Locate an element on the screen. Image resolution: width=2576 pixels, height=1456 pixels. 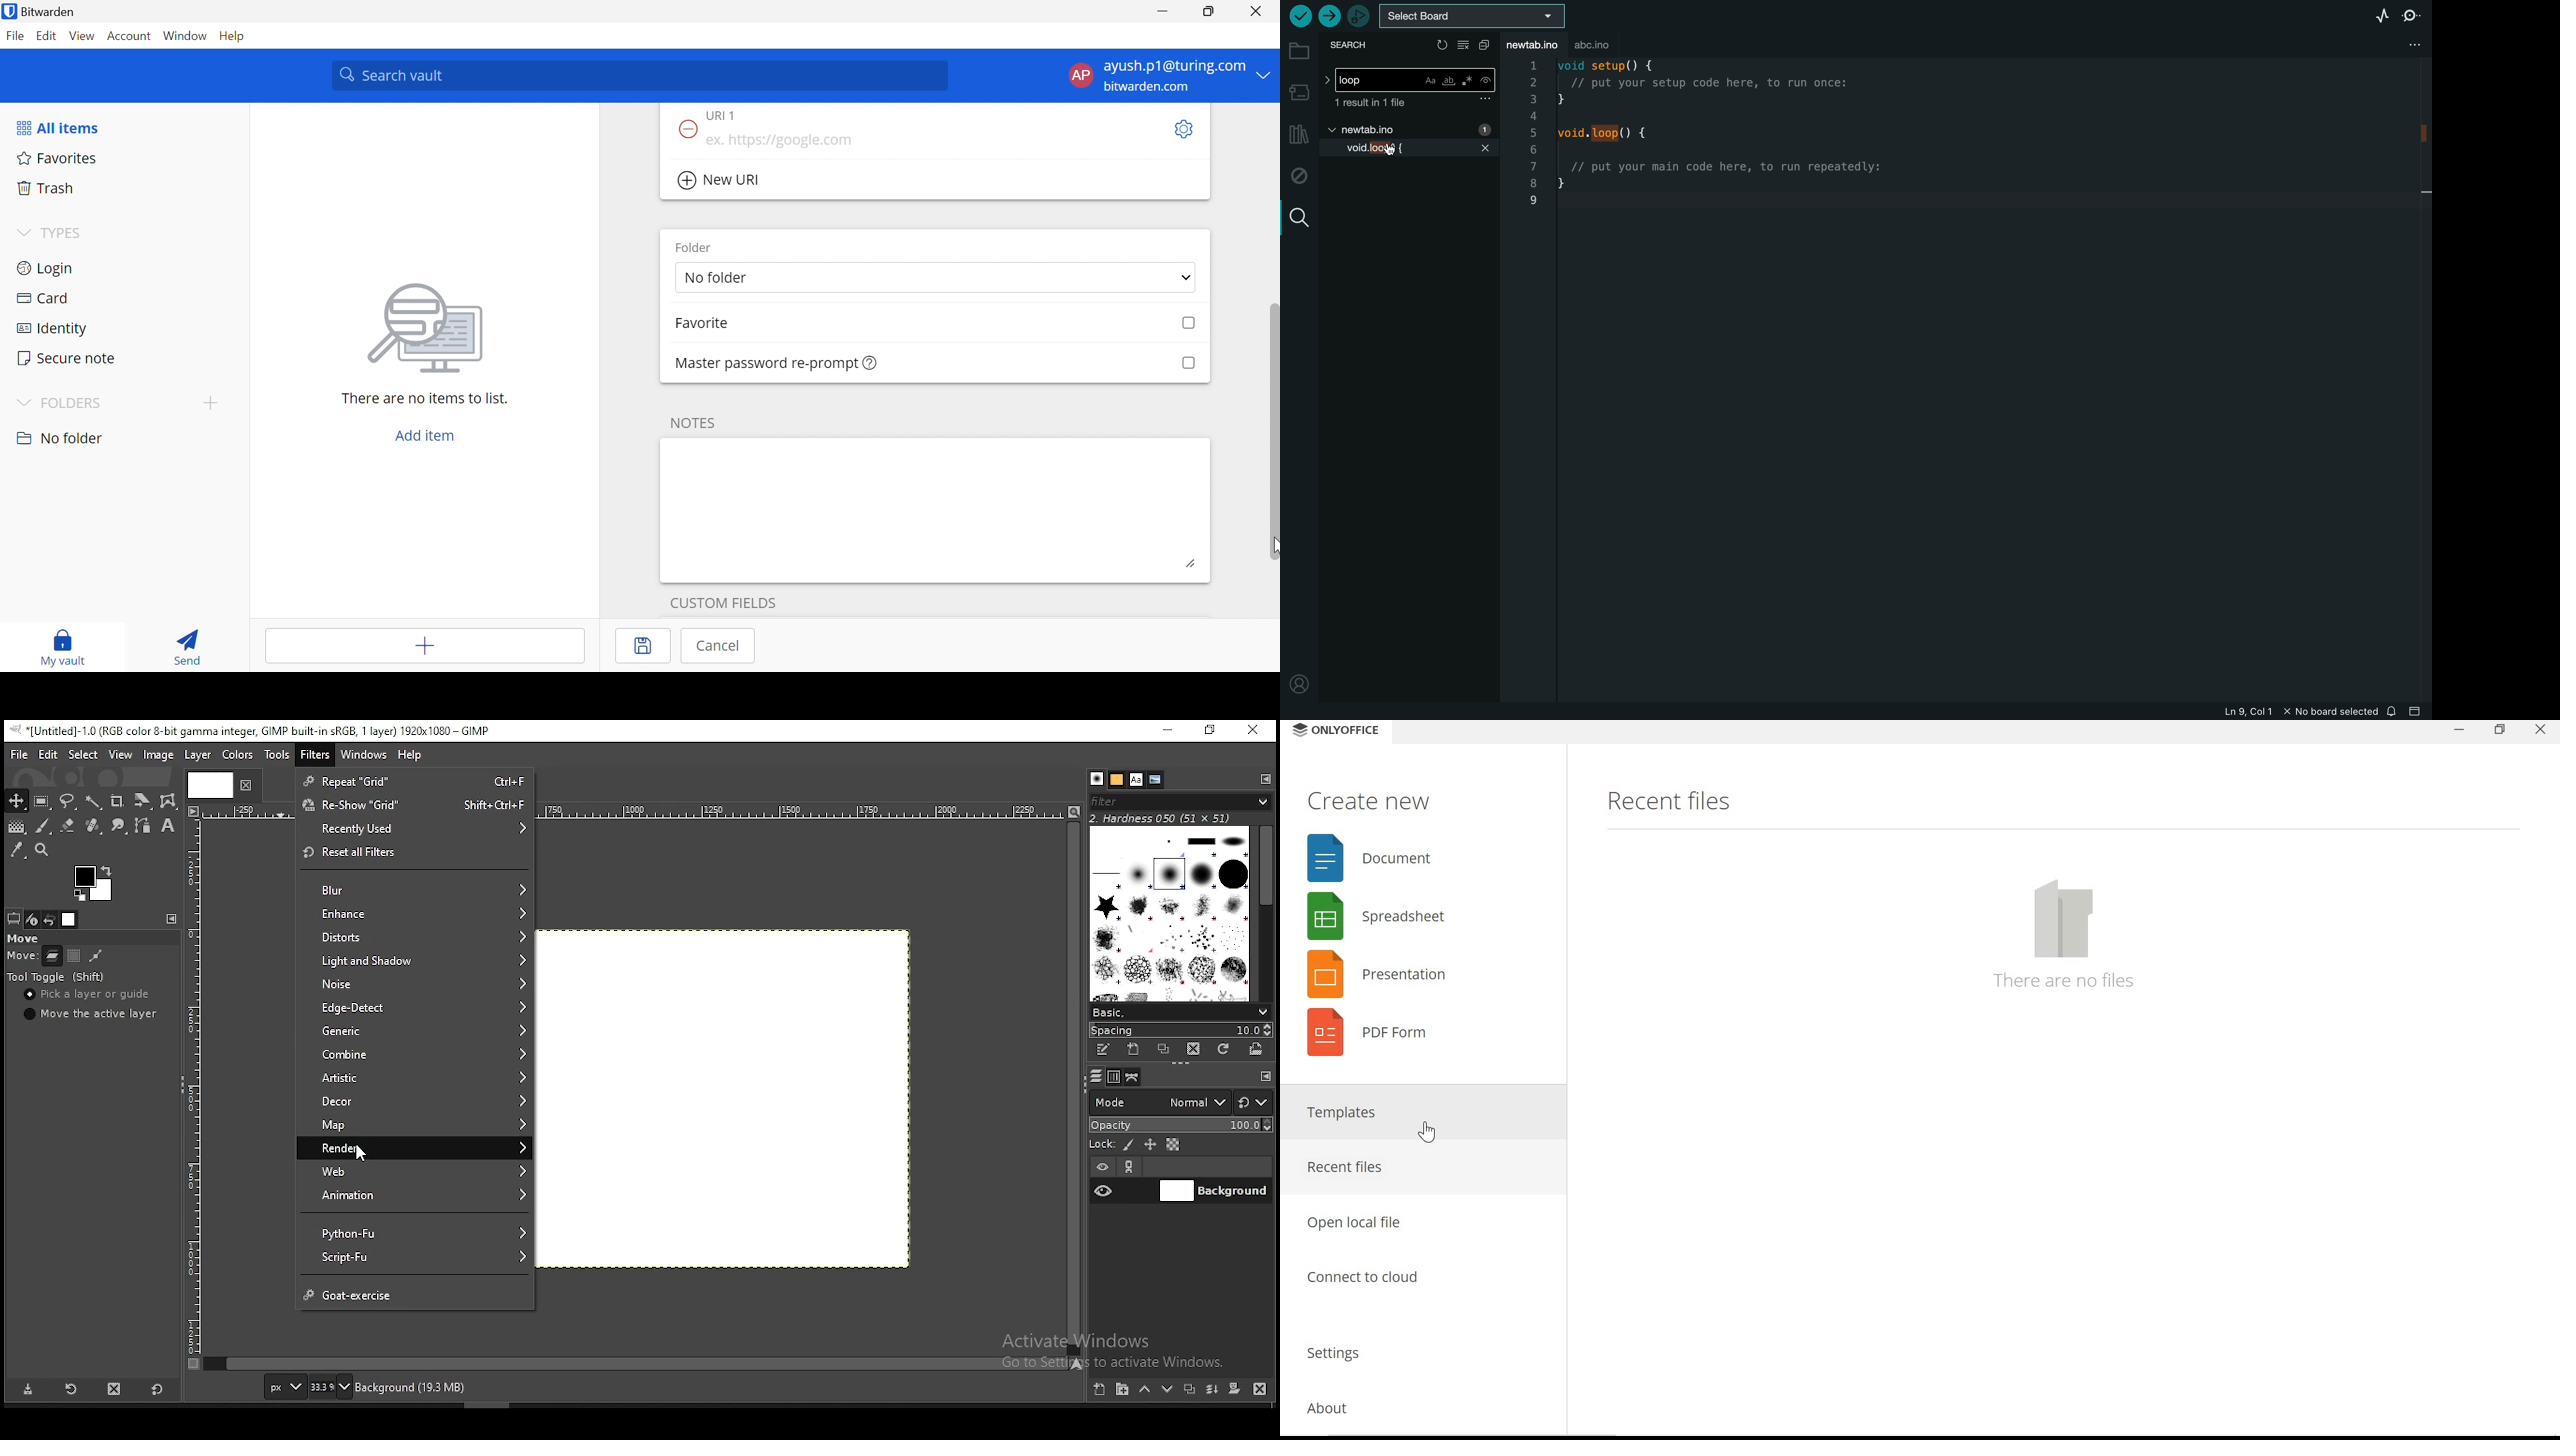
recent files is located at coordinates (1417, 1167).